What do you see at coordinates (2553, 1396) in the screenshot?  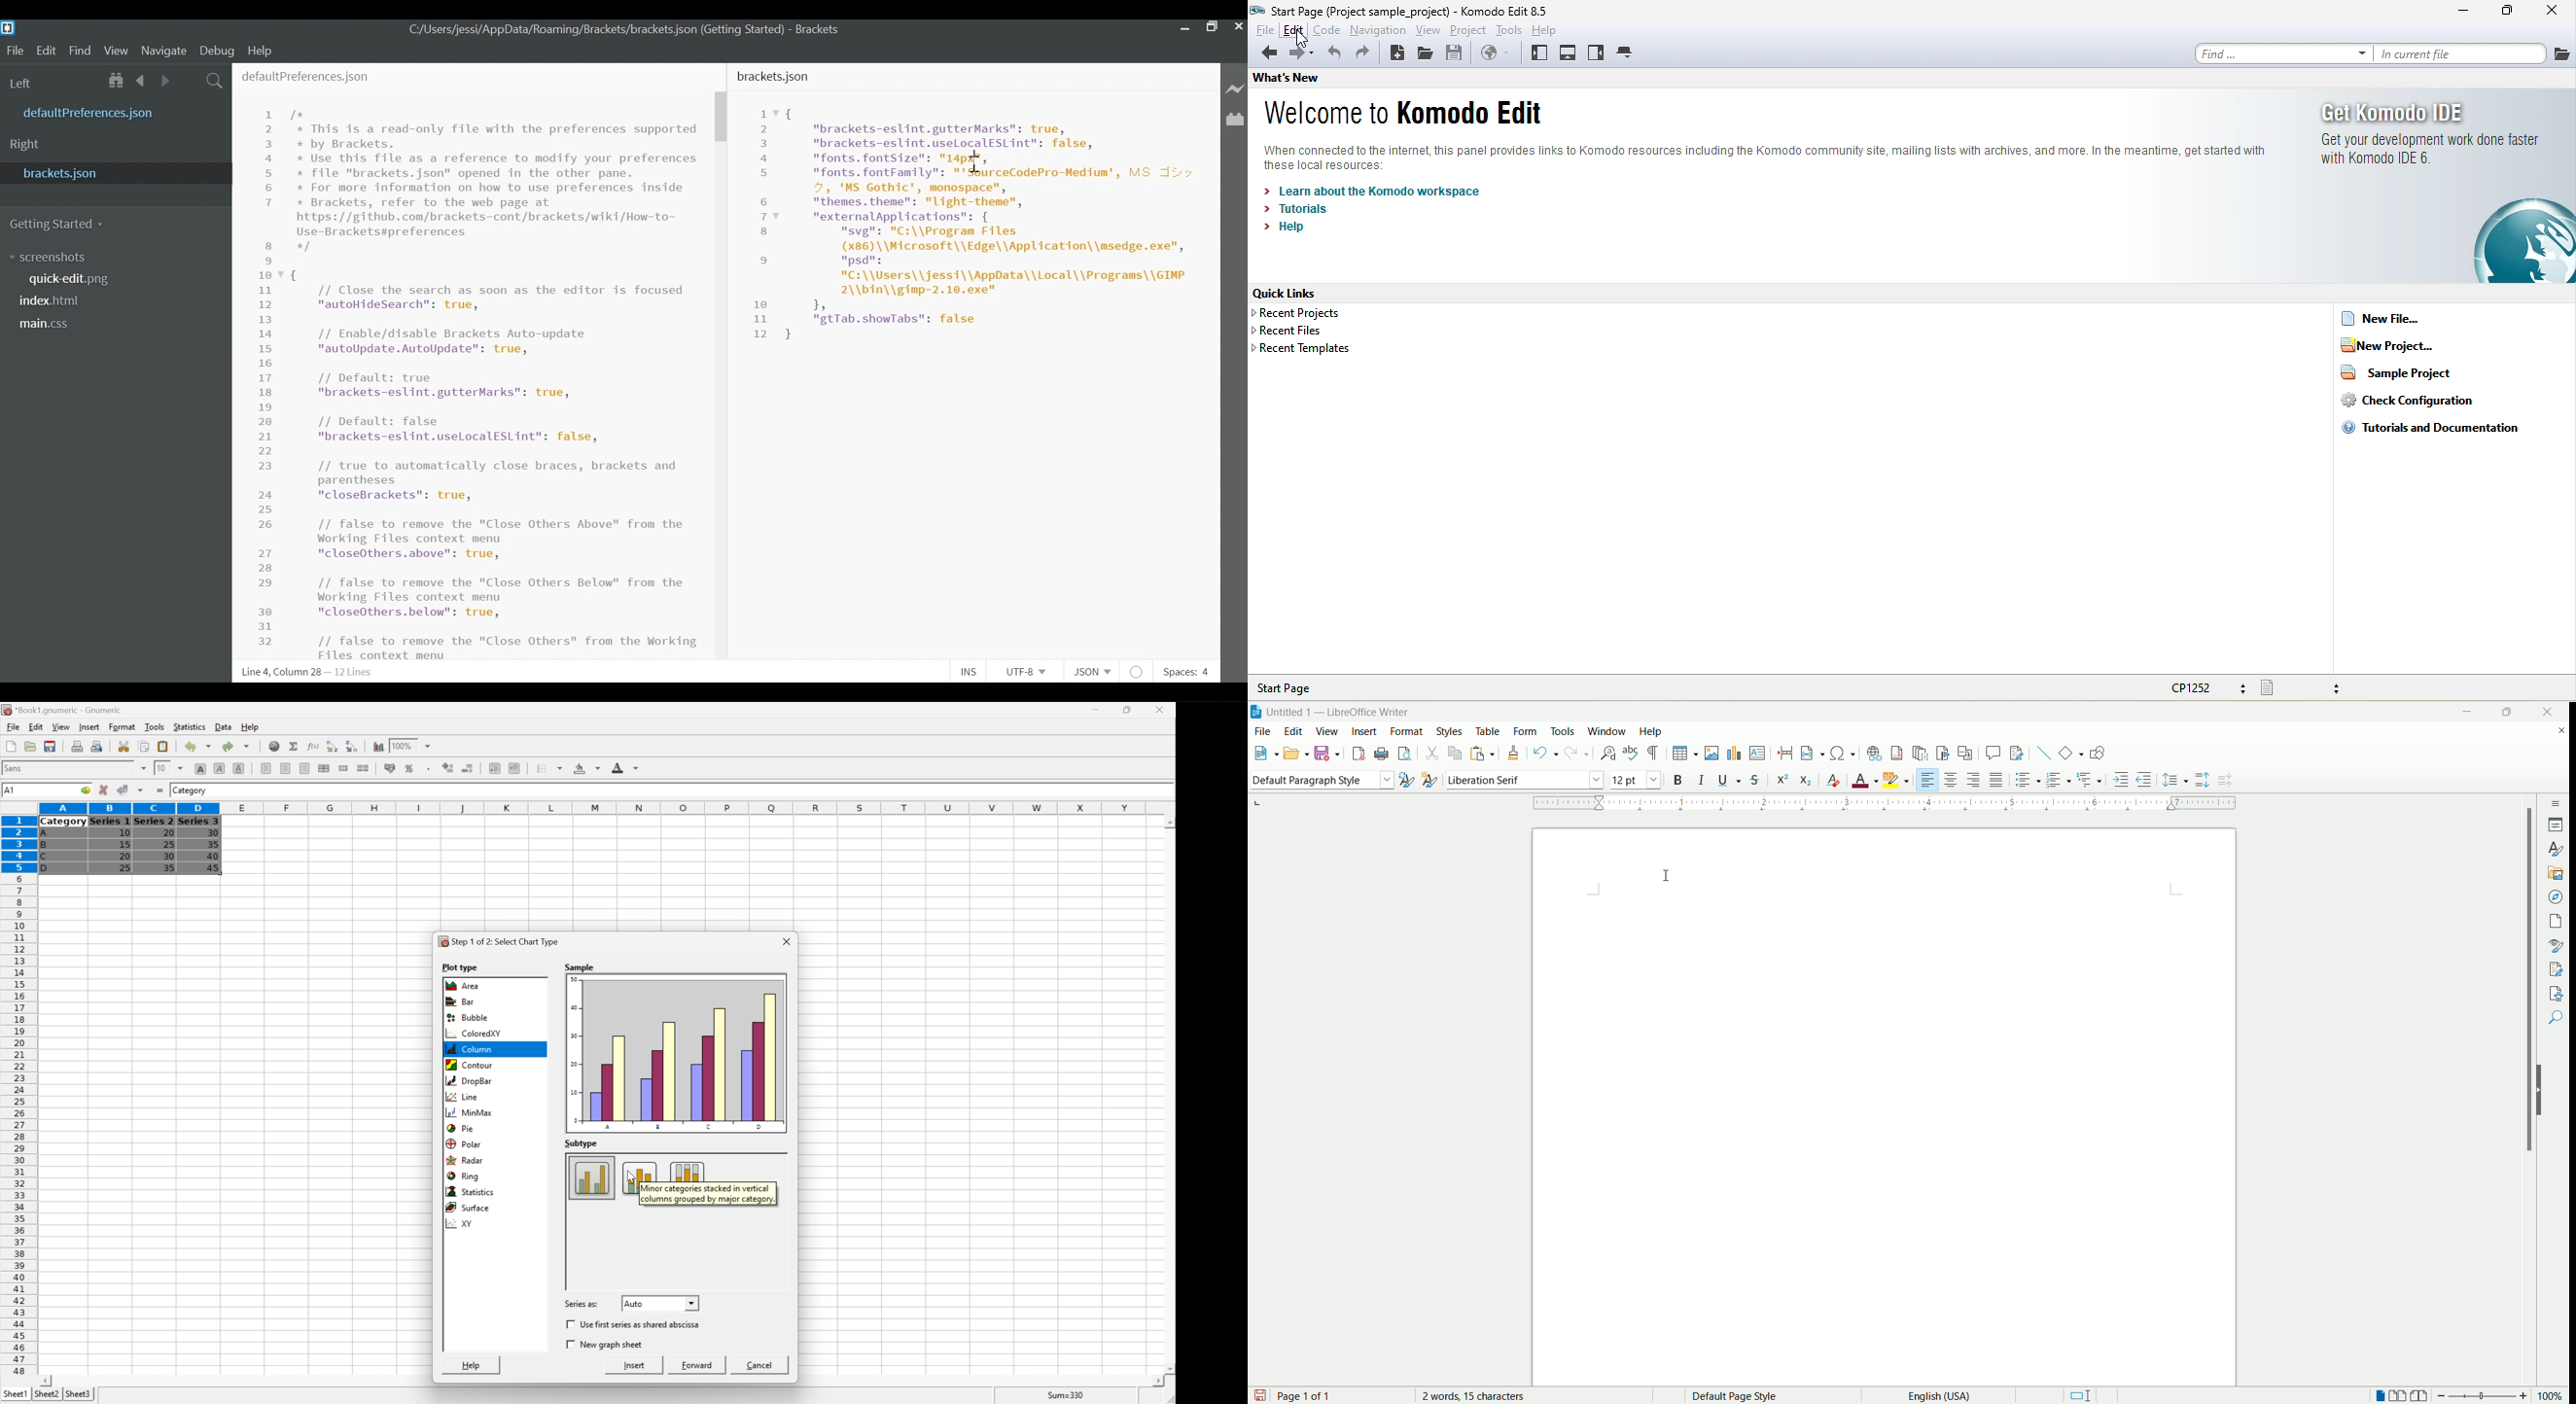 I see `zoom percent` at bounding box center [2553, 1396].